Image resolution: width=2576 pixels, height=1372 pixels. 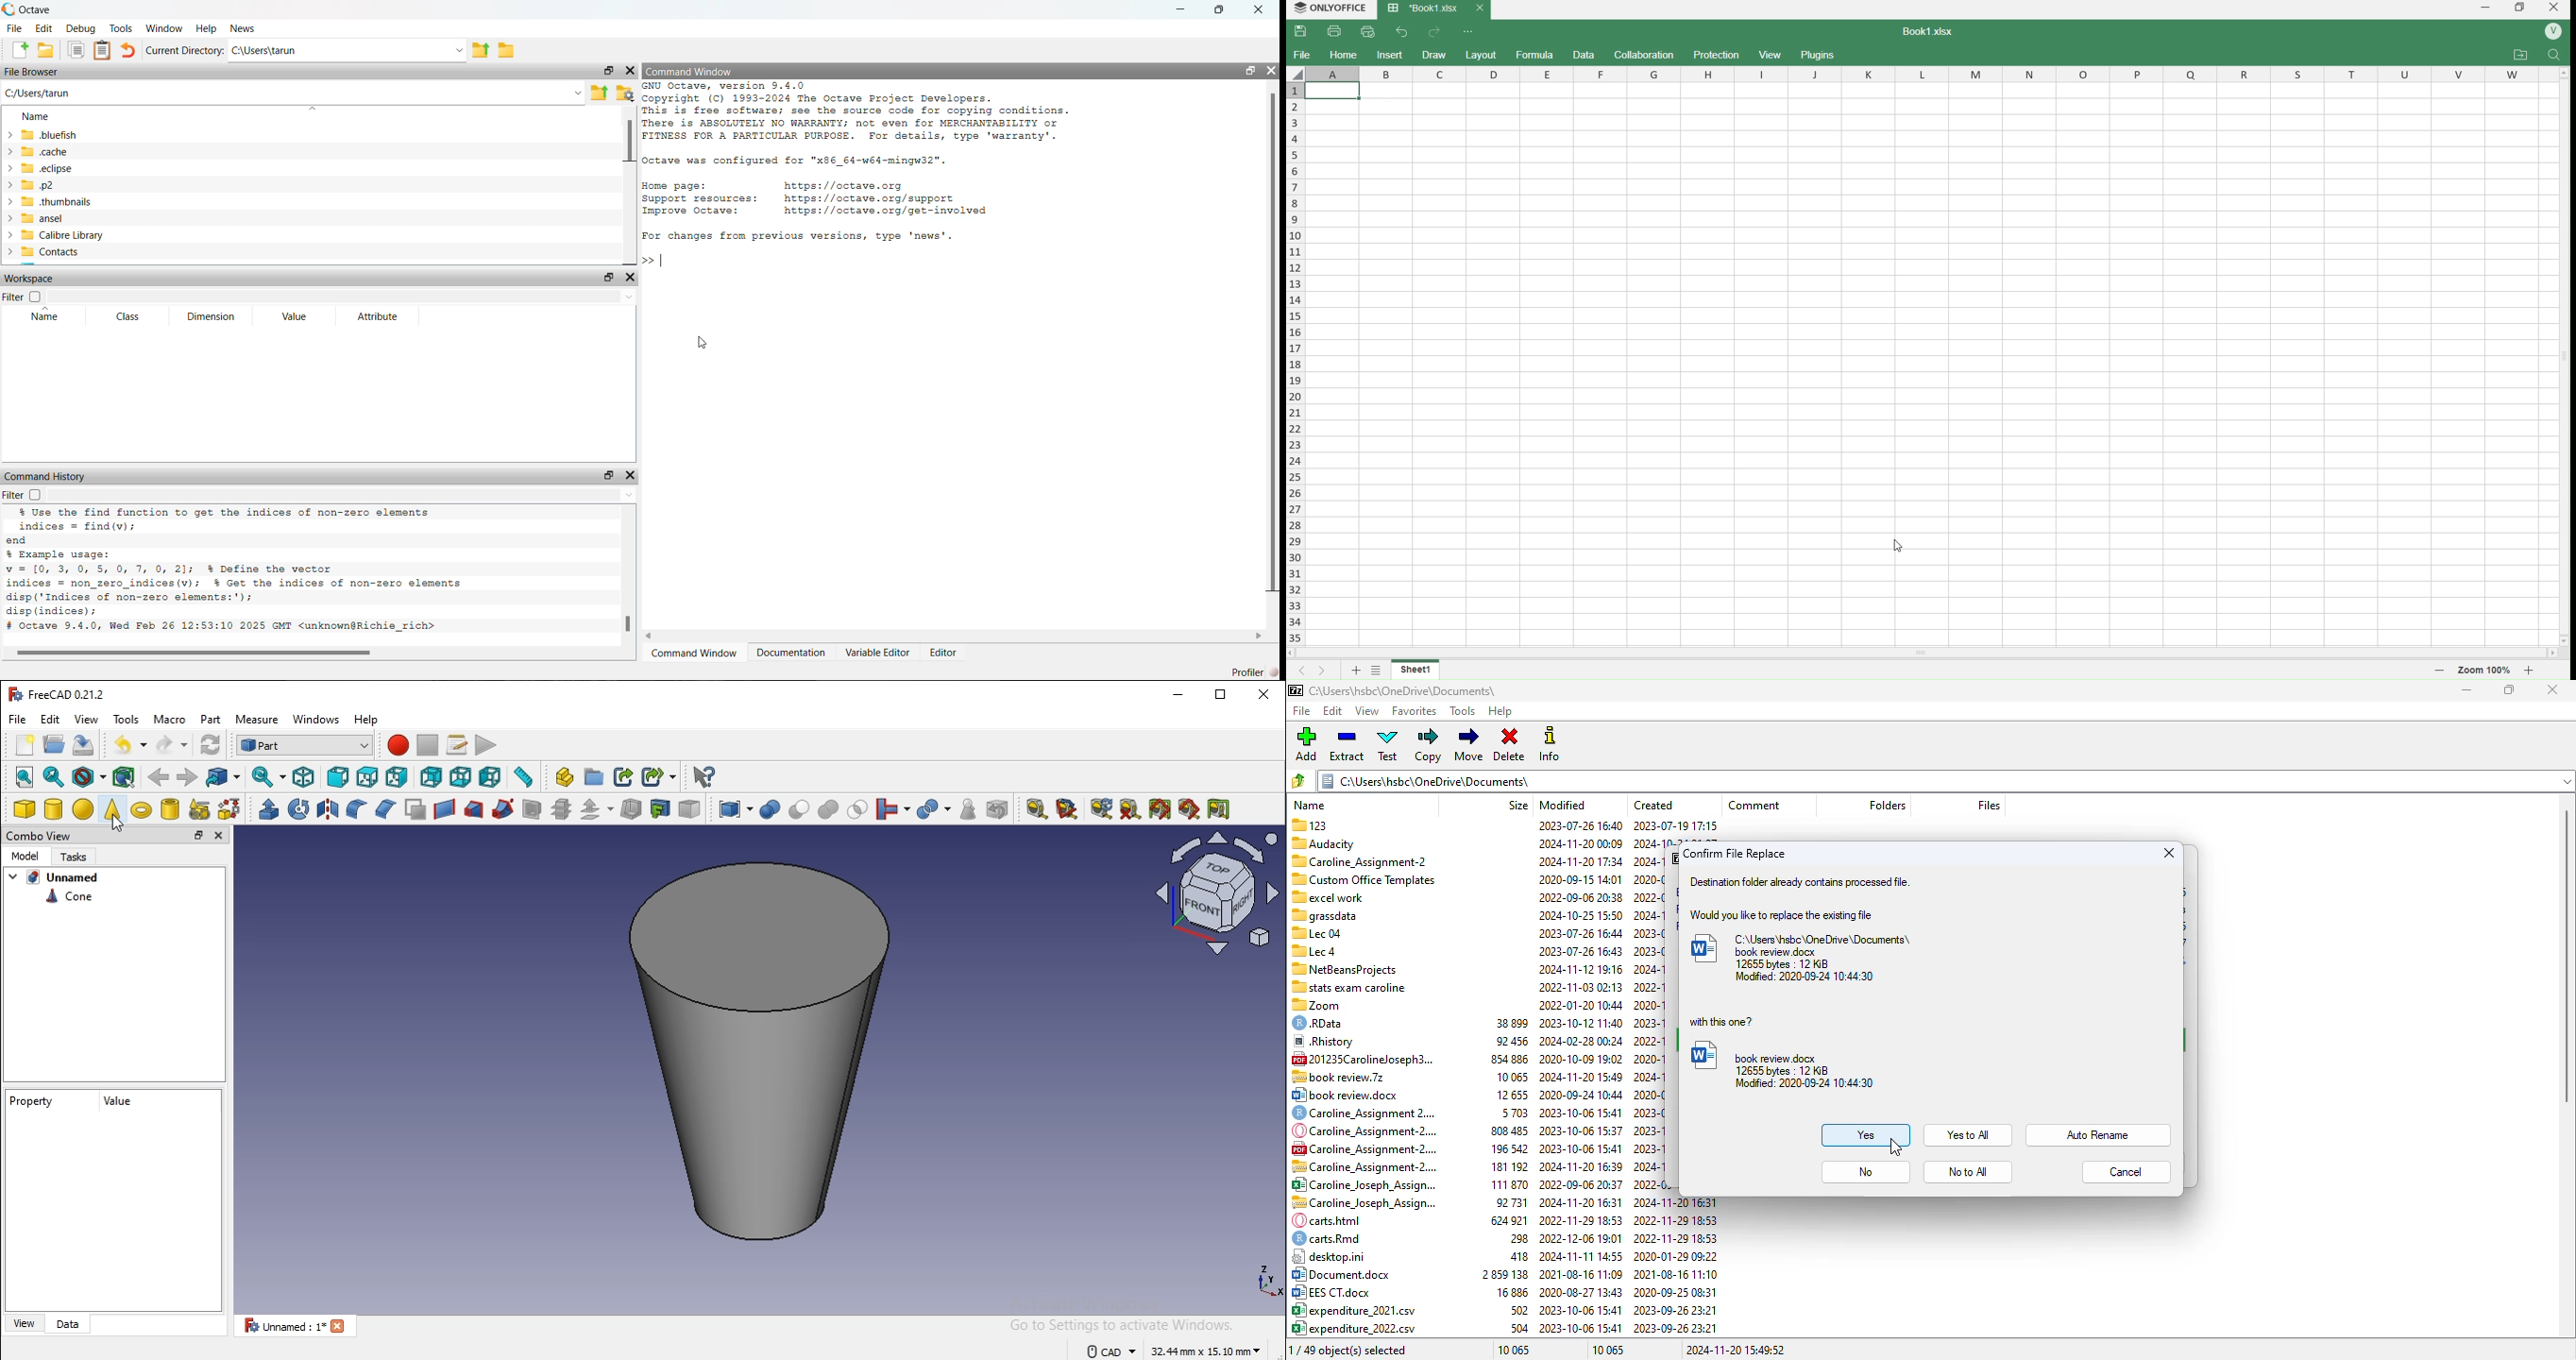 What do you see at coordinates (119, 745) in the screenshot?
I see `undo` at bounding box center [119, 745].